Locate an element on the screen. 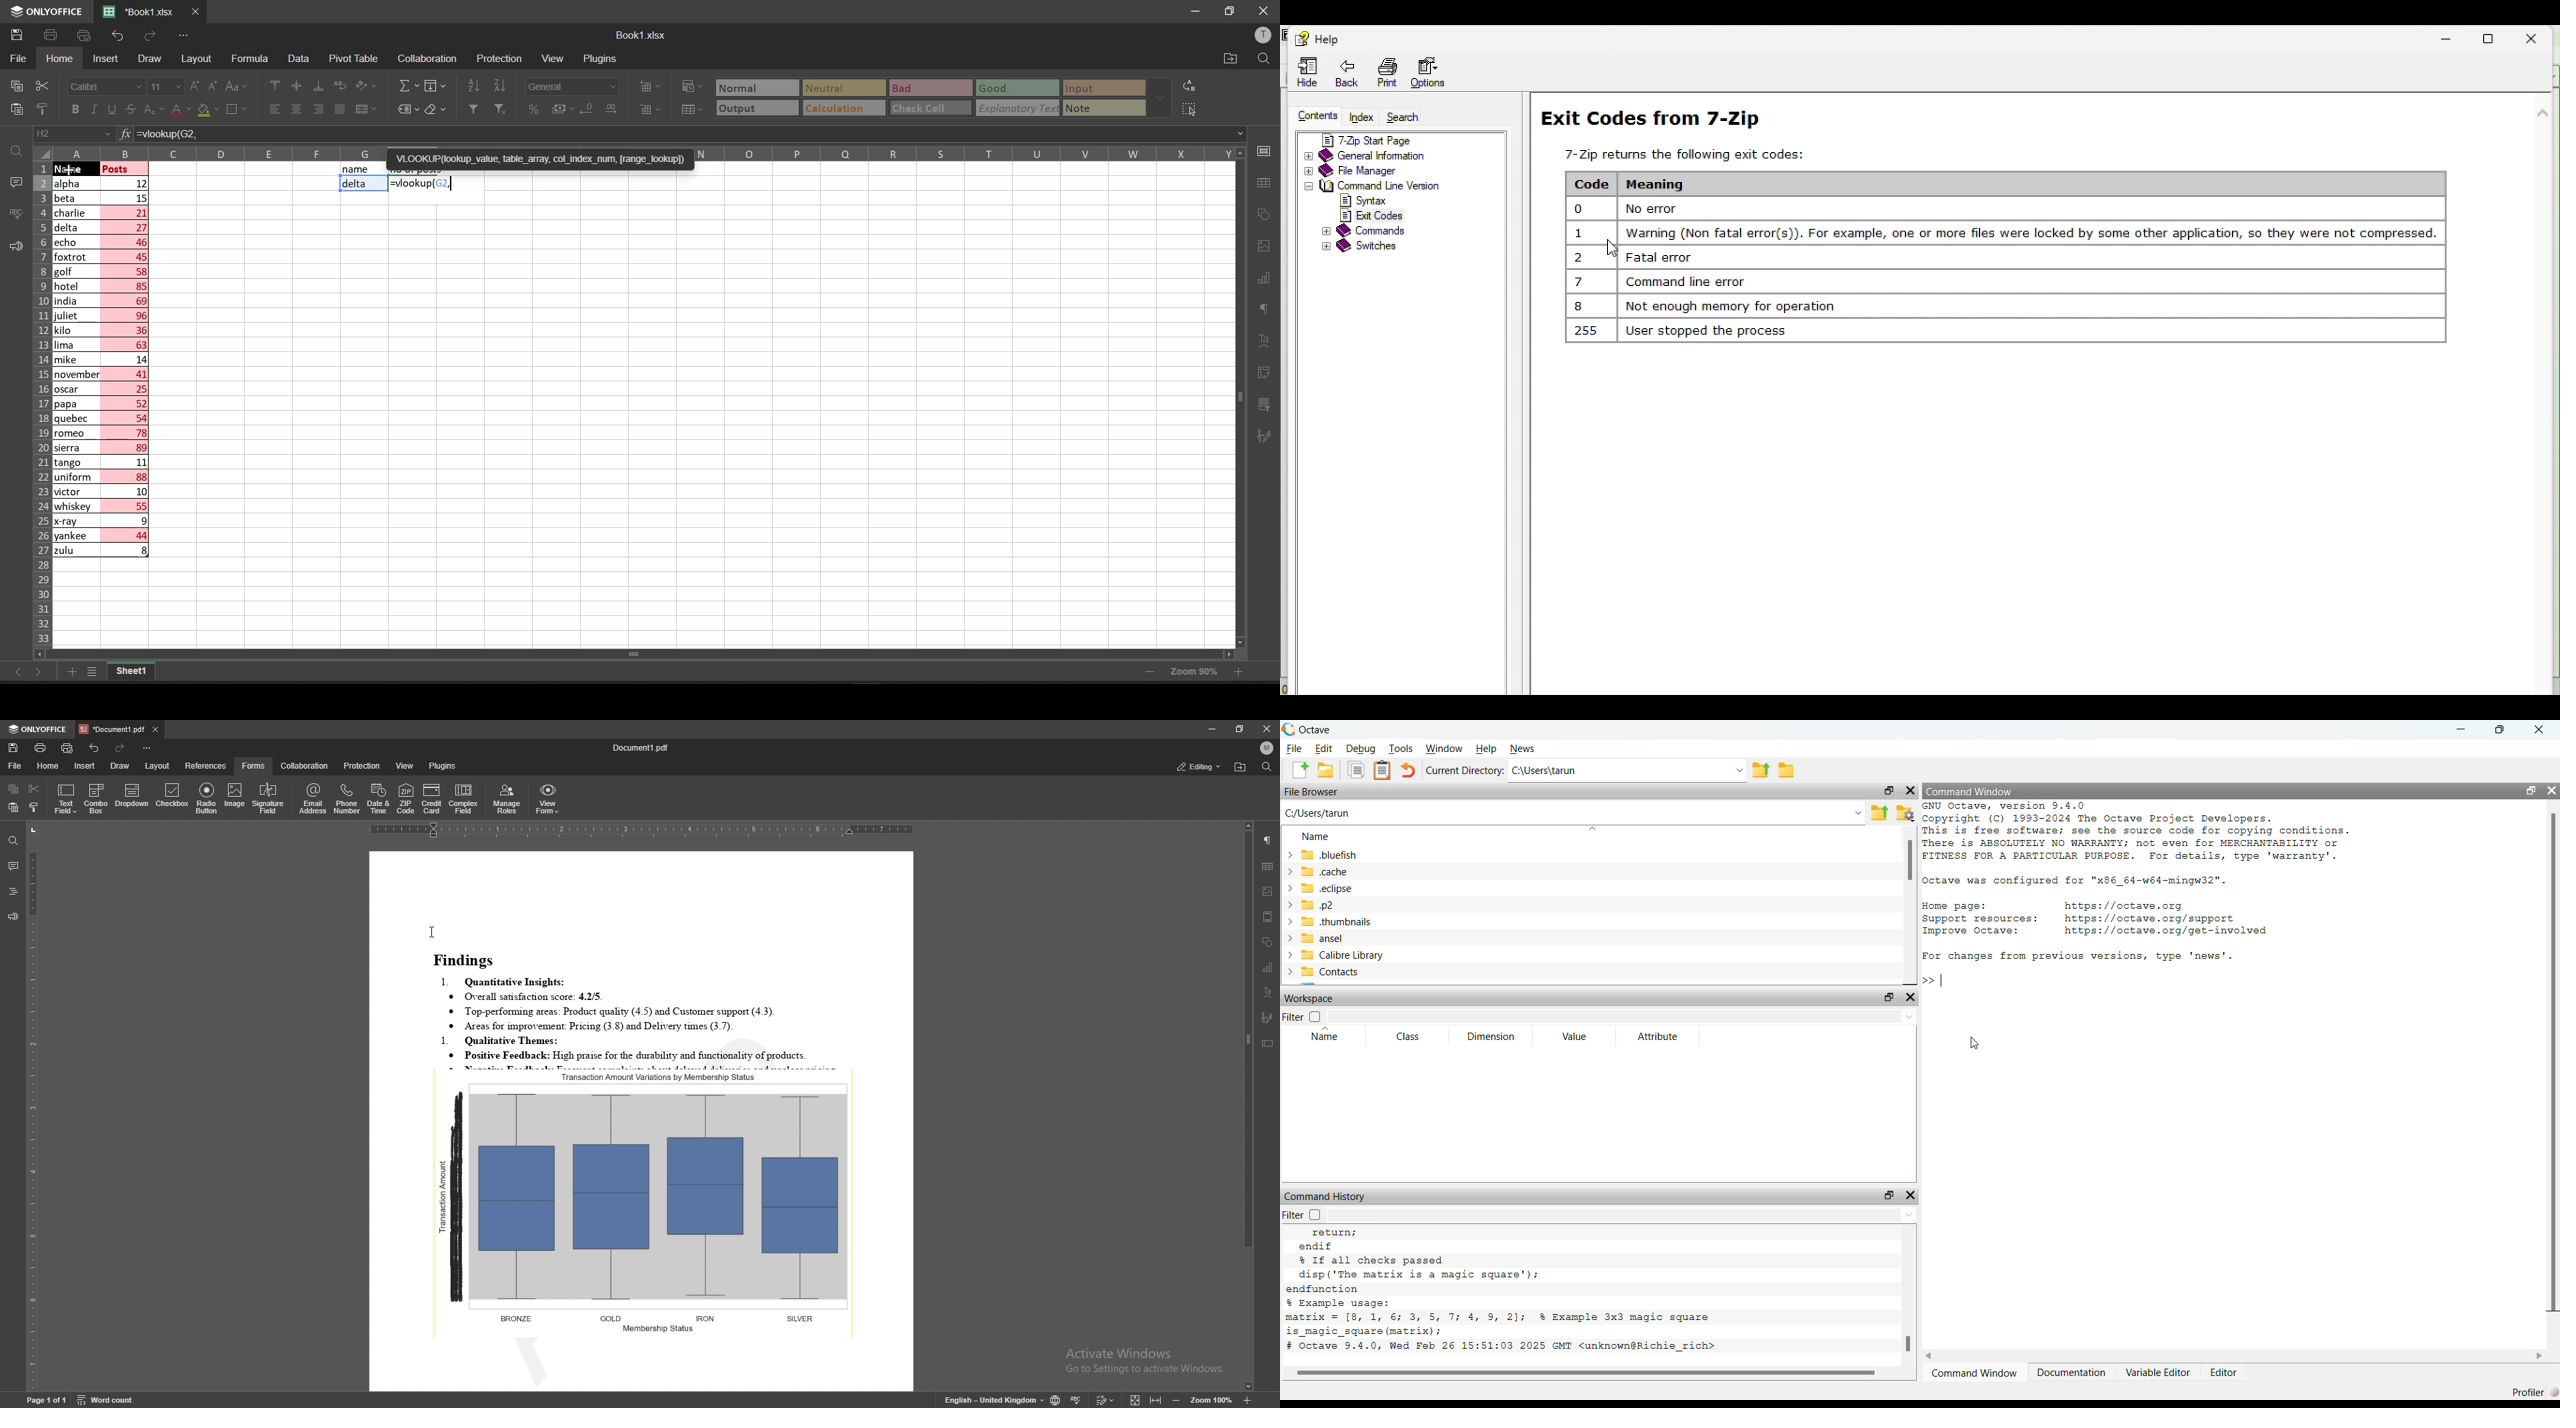 This screenshot has width=2576, height=1428. value is located at coordinates (1577, 1037).